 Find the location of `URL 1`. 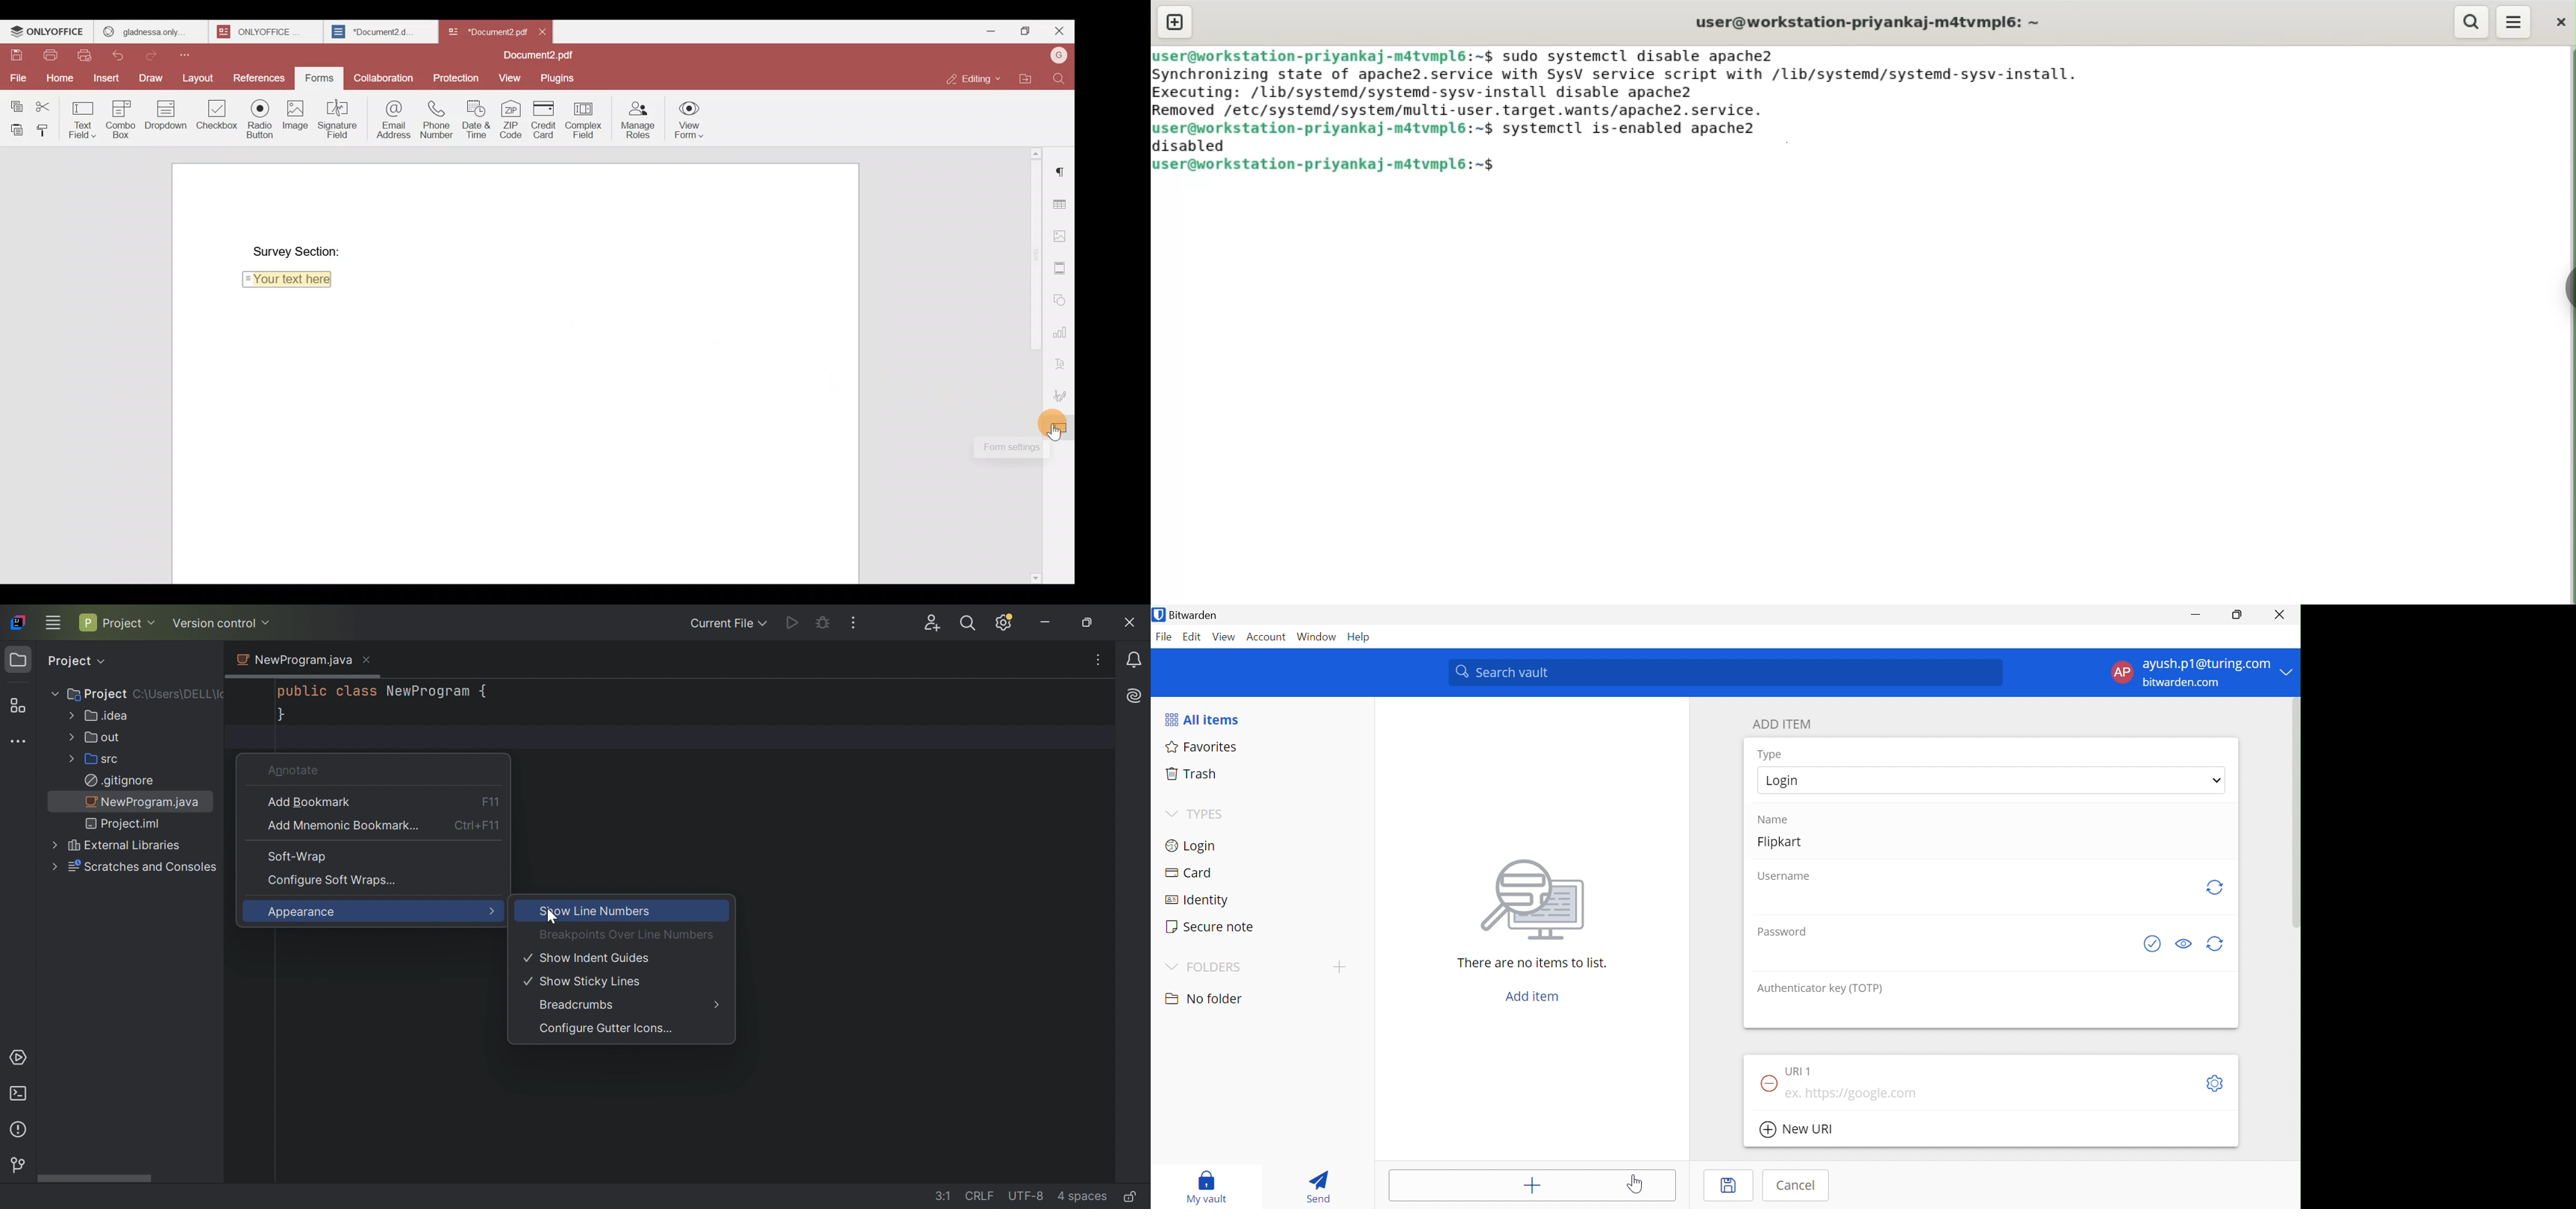

URL 1 is located at coordinates (1798, 1070).